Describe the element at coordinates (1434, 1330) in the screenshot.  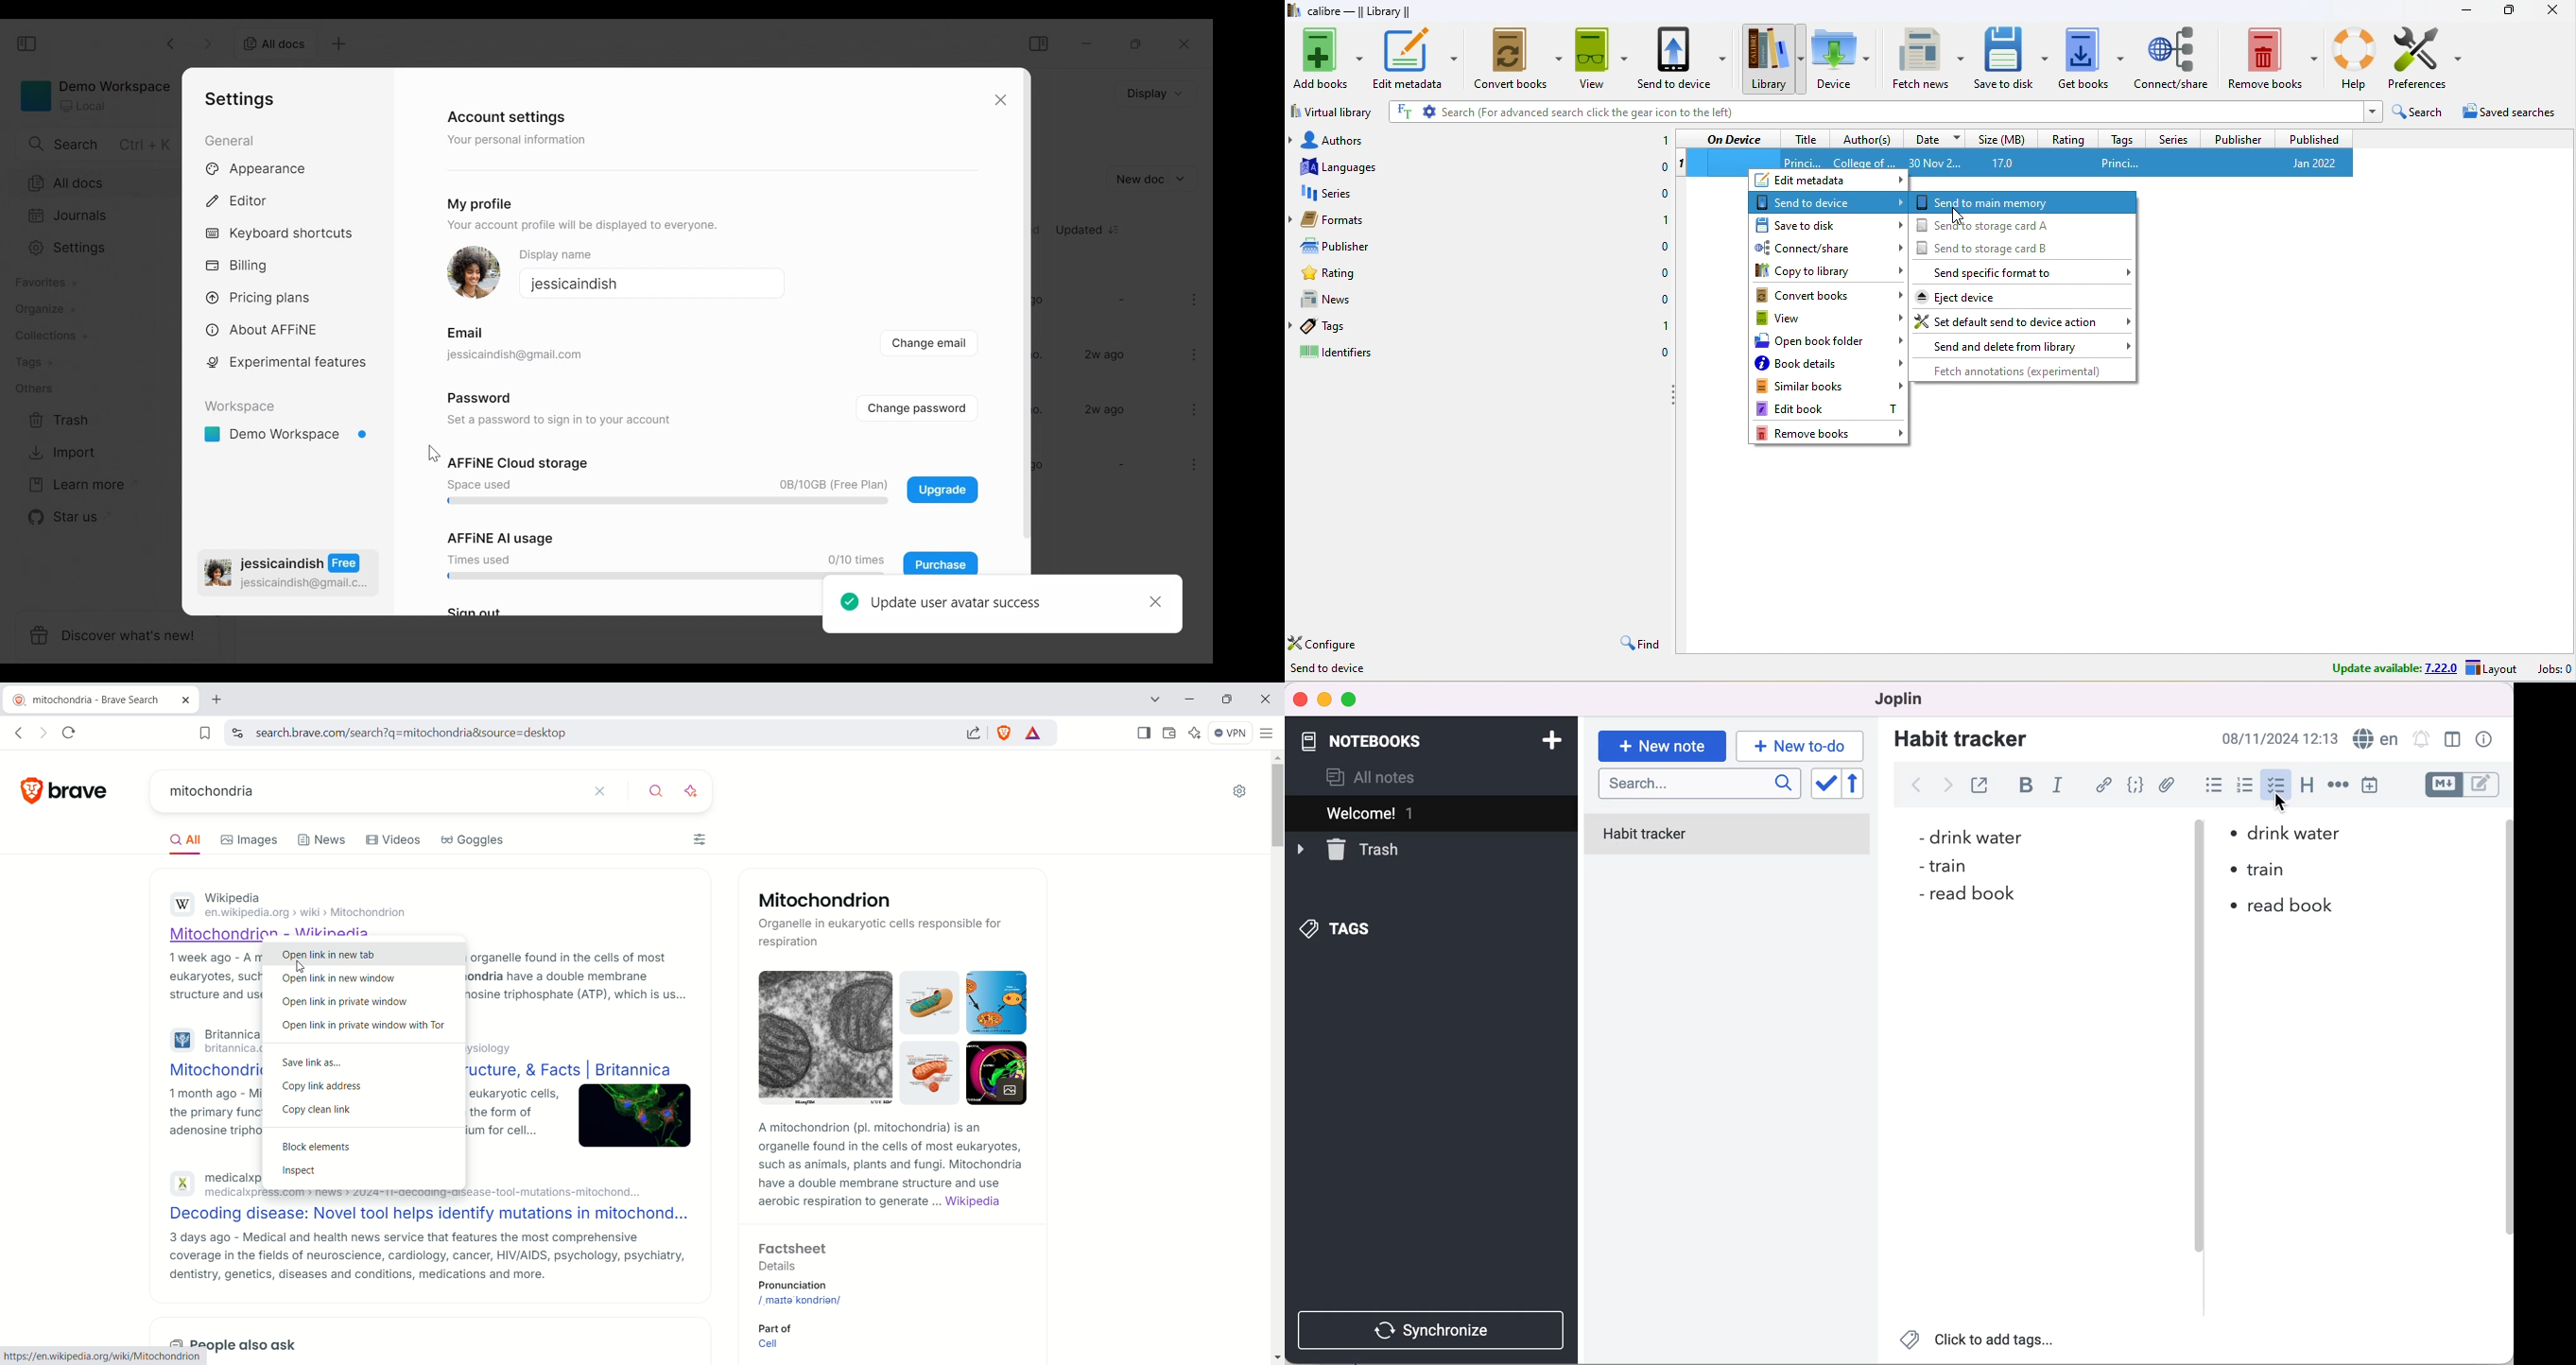
I see `synchronize` at that location.